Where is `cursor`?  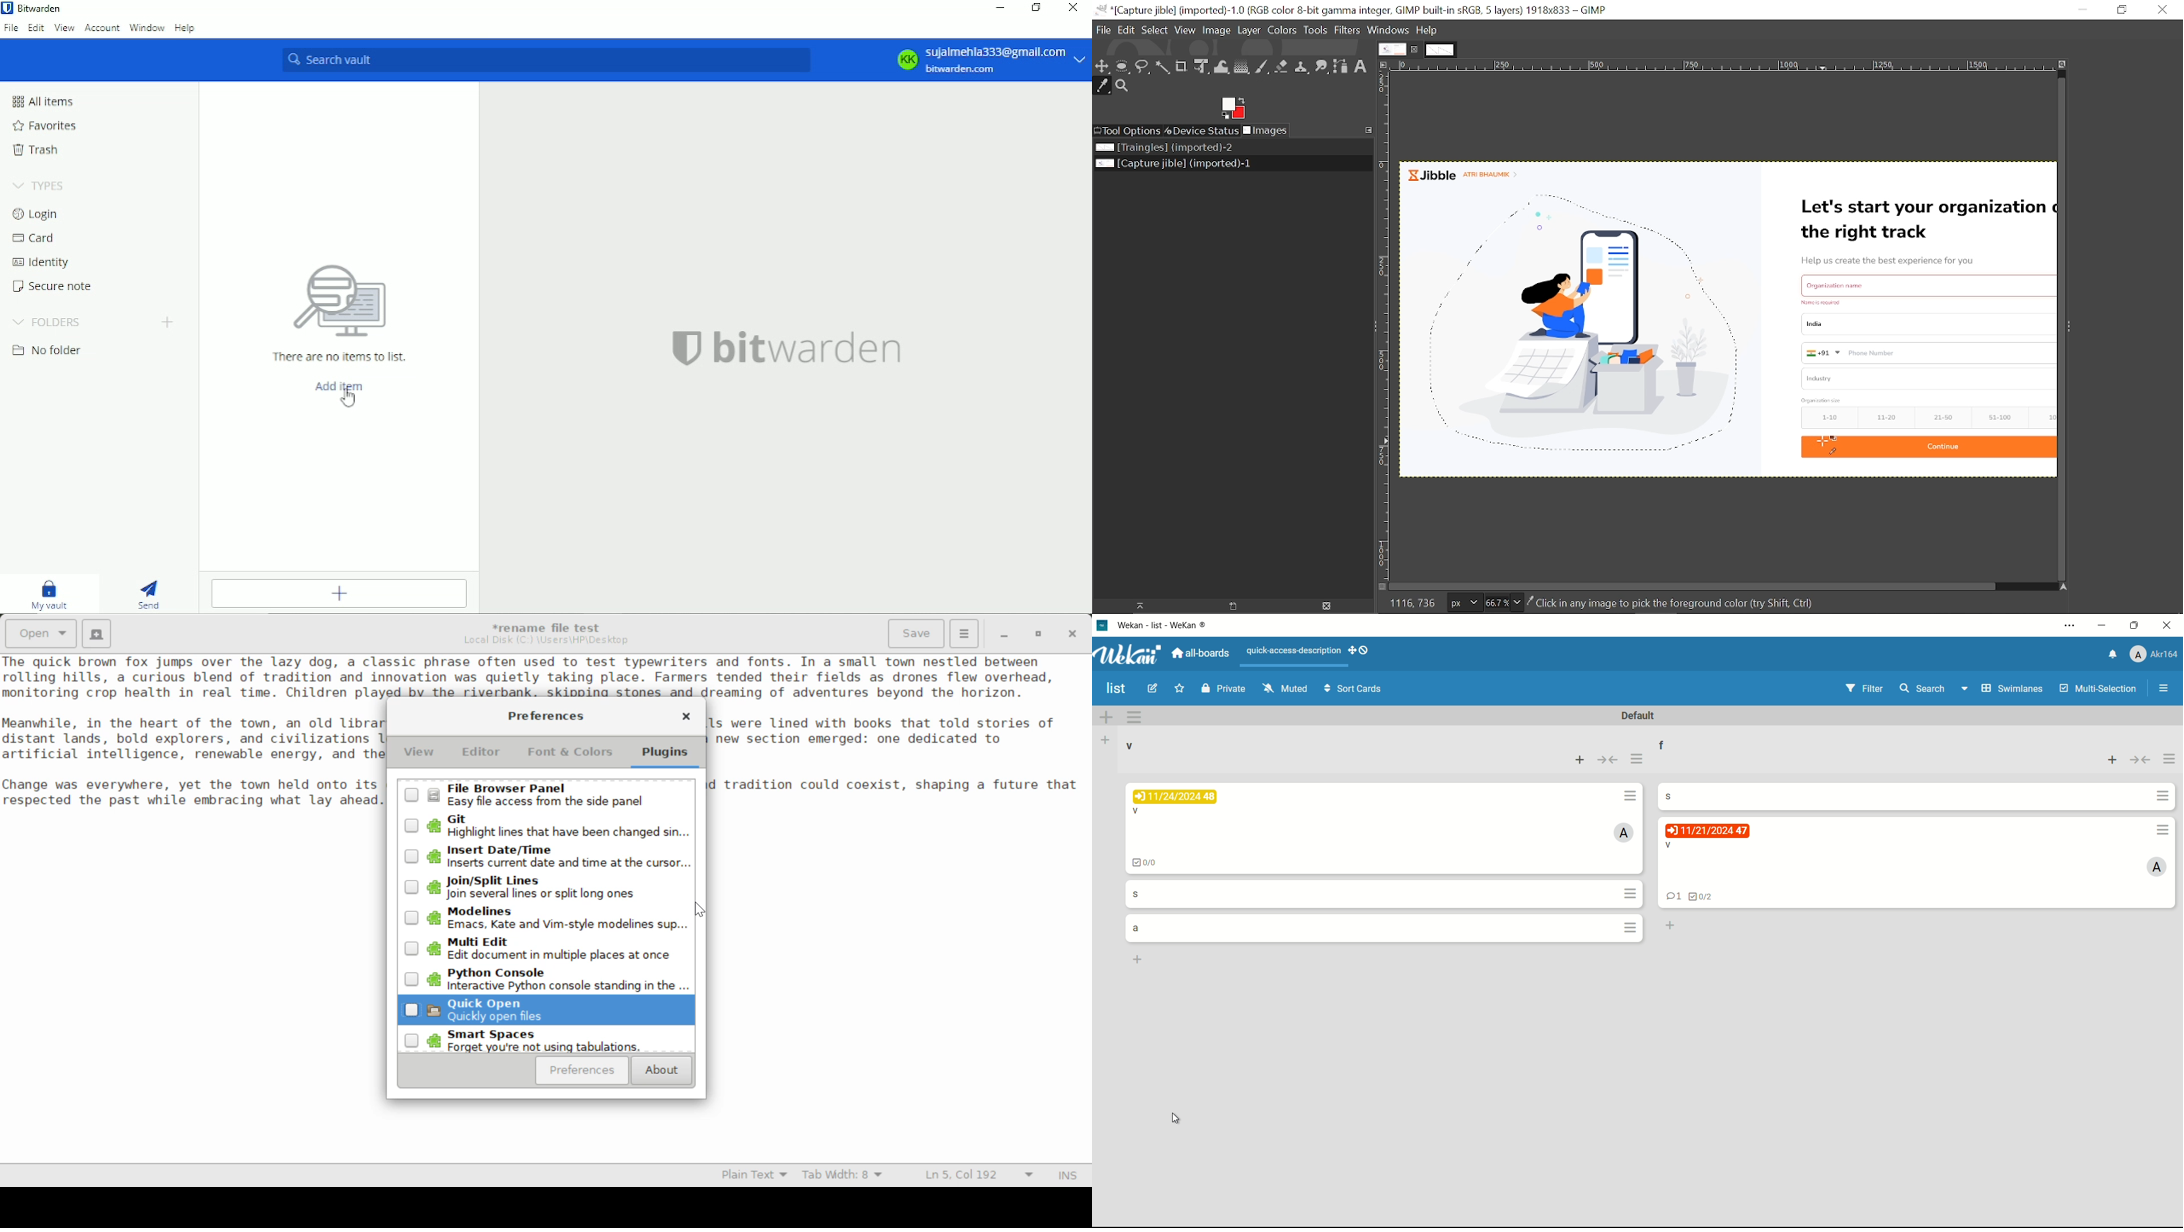 cursor is located at coordinates (1177, 1118).